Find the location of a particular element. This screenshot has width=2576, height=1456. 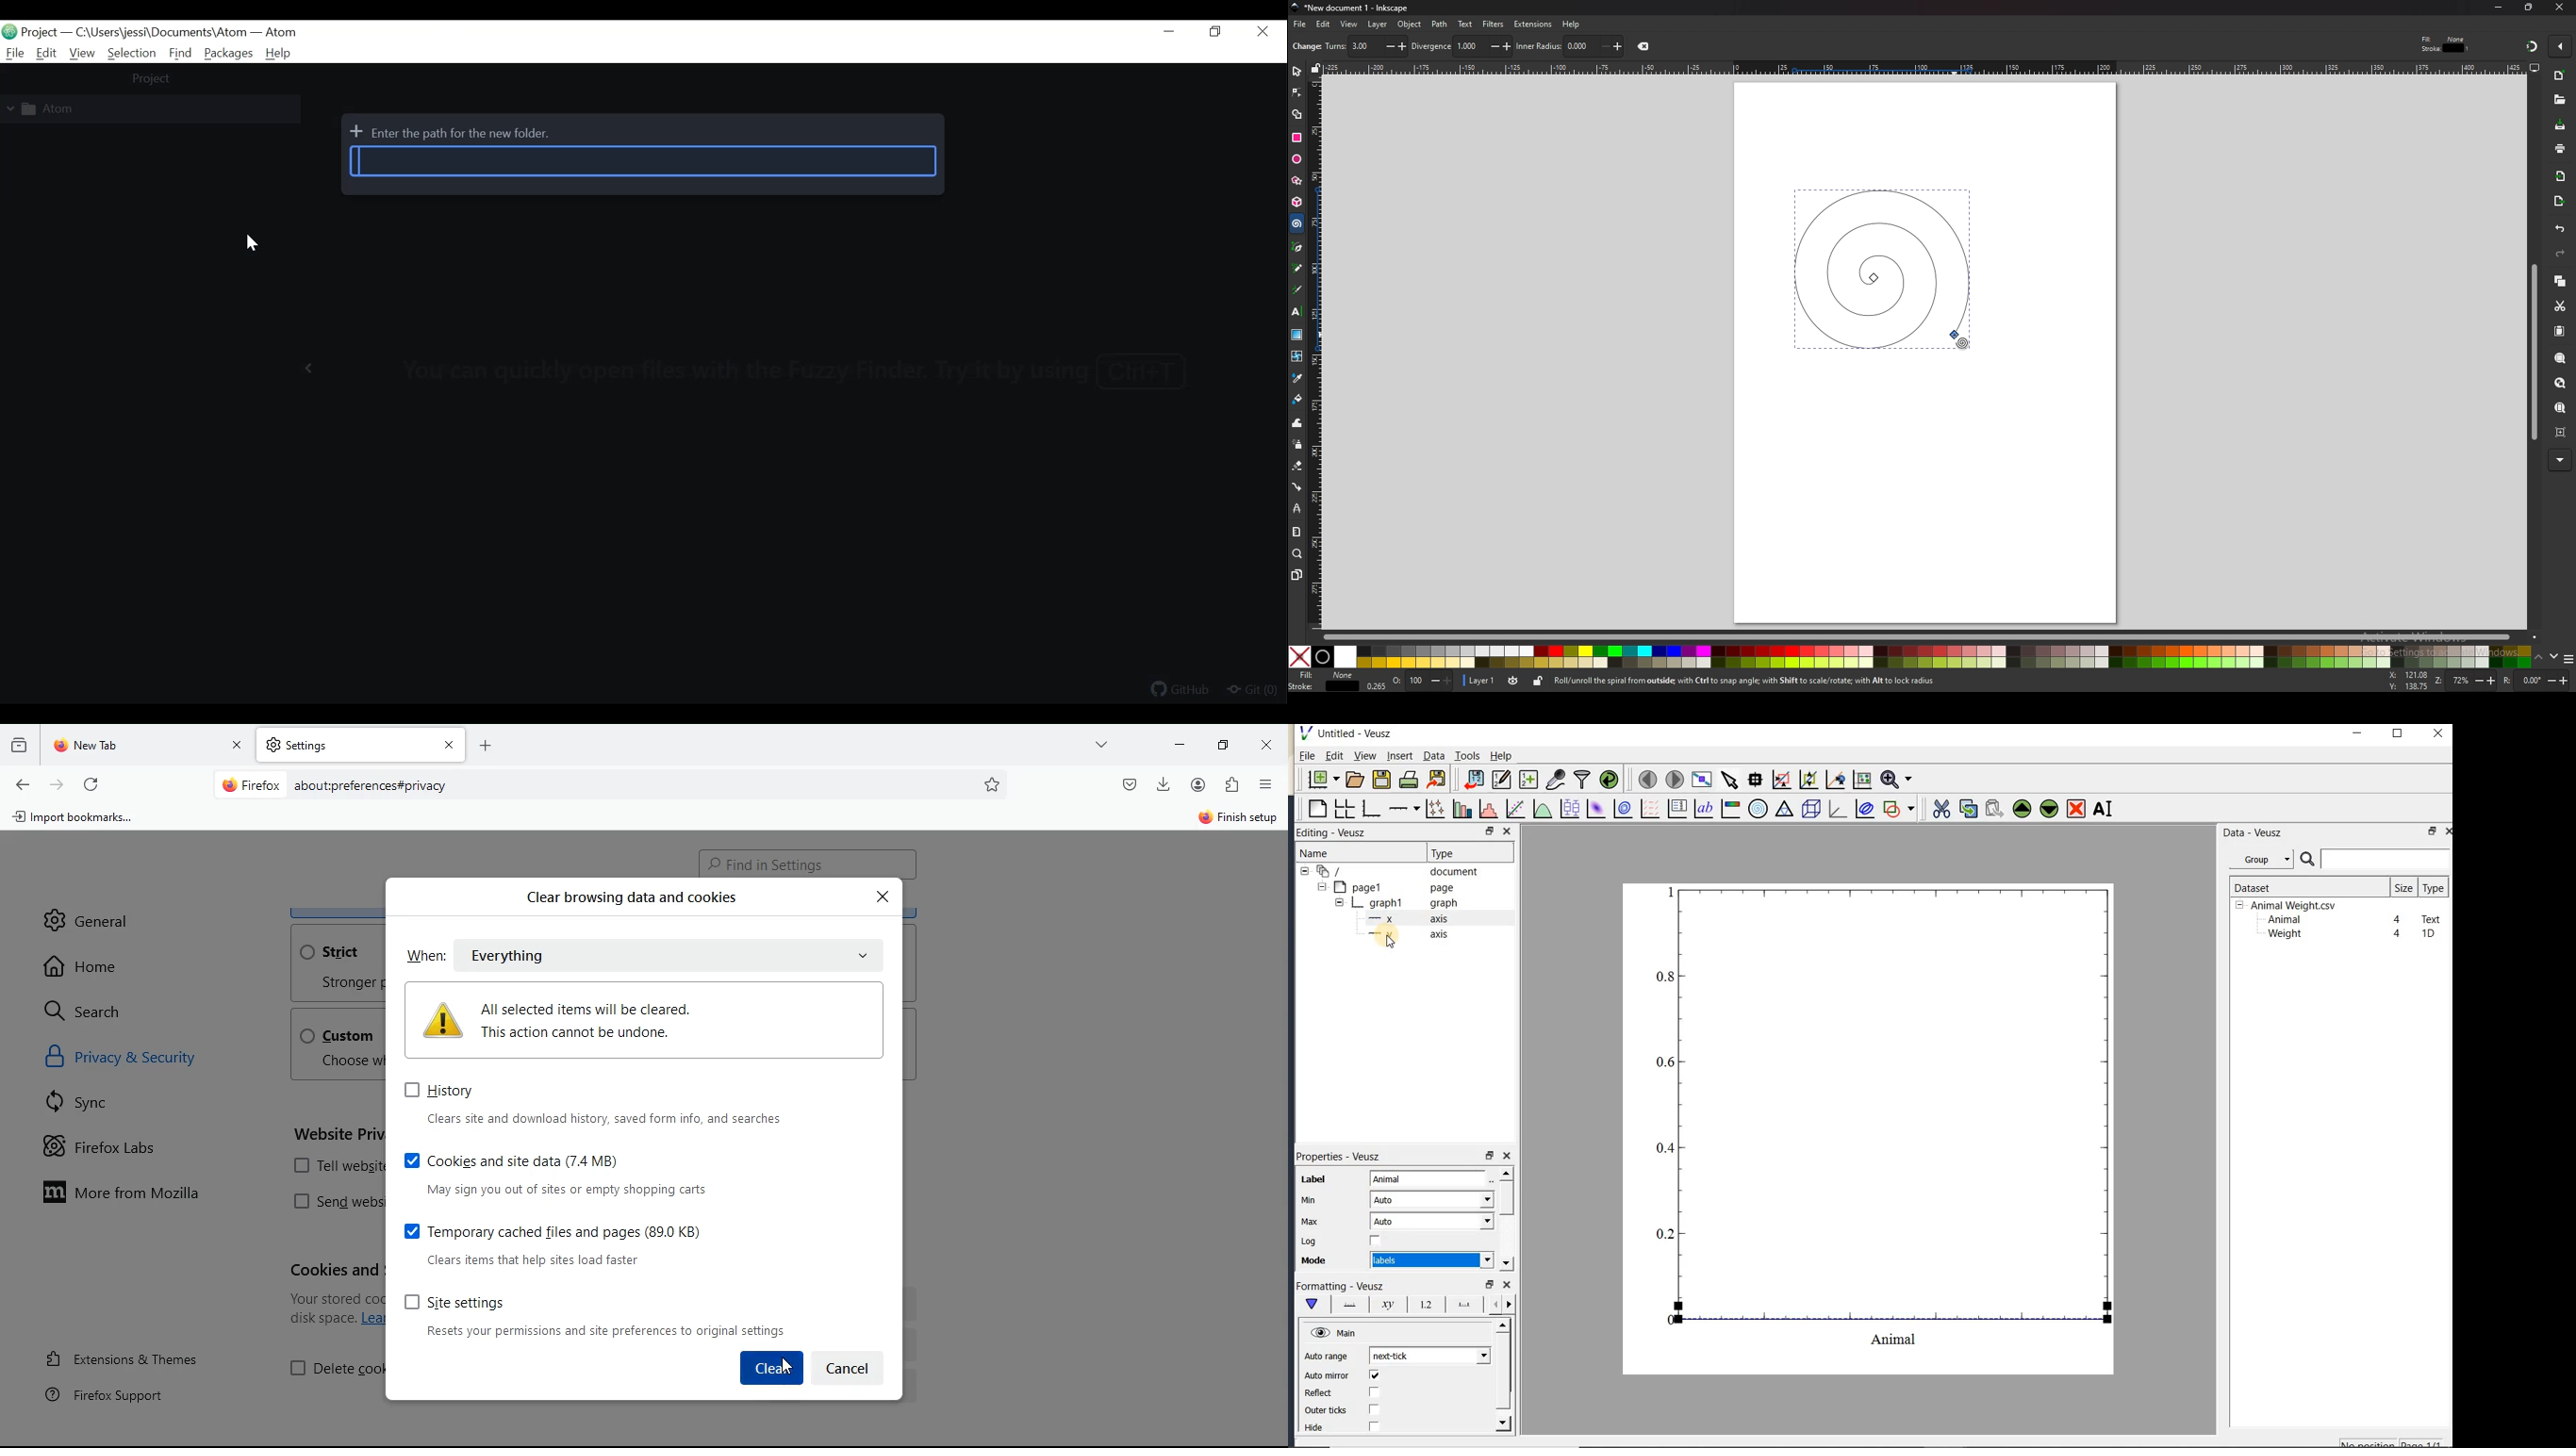

Add new Tab is located at coordinates (486, 745).